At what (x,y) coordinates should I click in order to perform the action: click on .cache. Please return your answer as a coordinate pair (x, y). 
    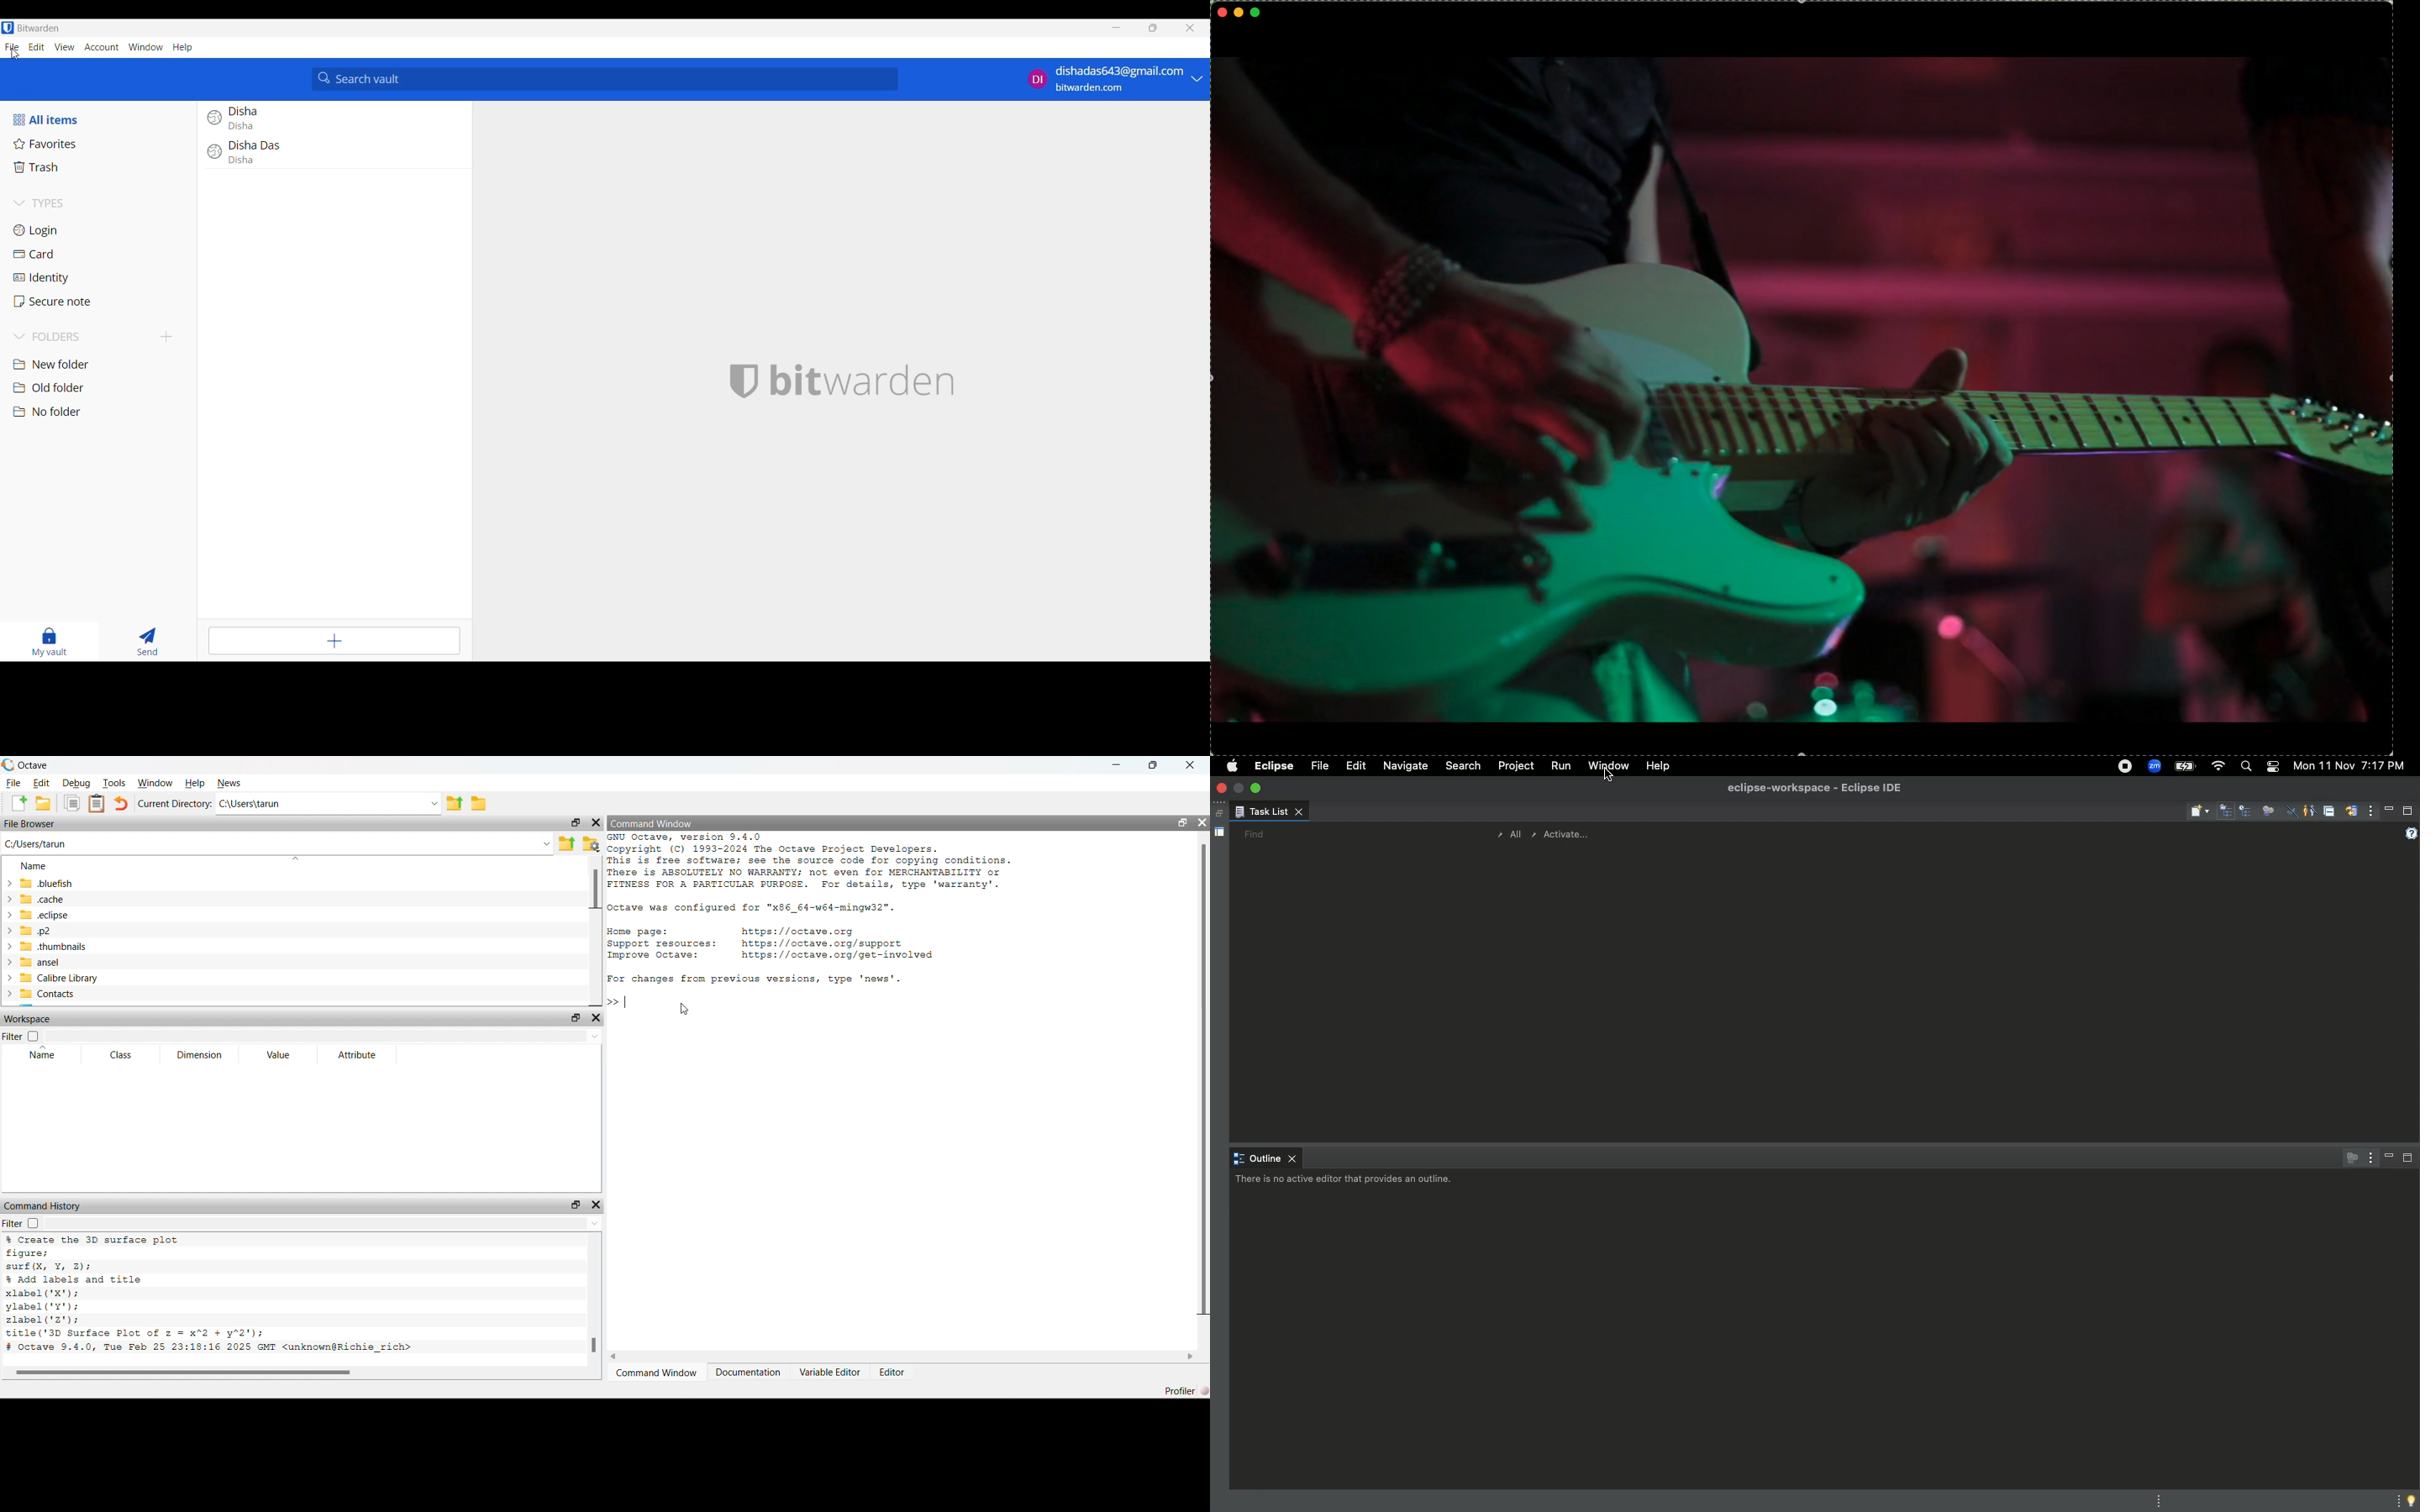
    Looking at the image, I should click on (35, 900).